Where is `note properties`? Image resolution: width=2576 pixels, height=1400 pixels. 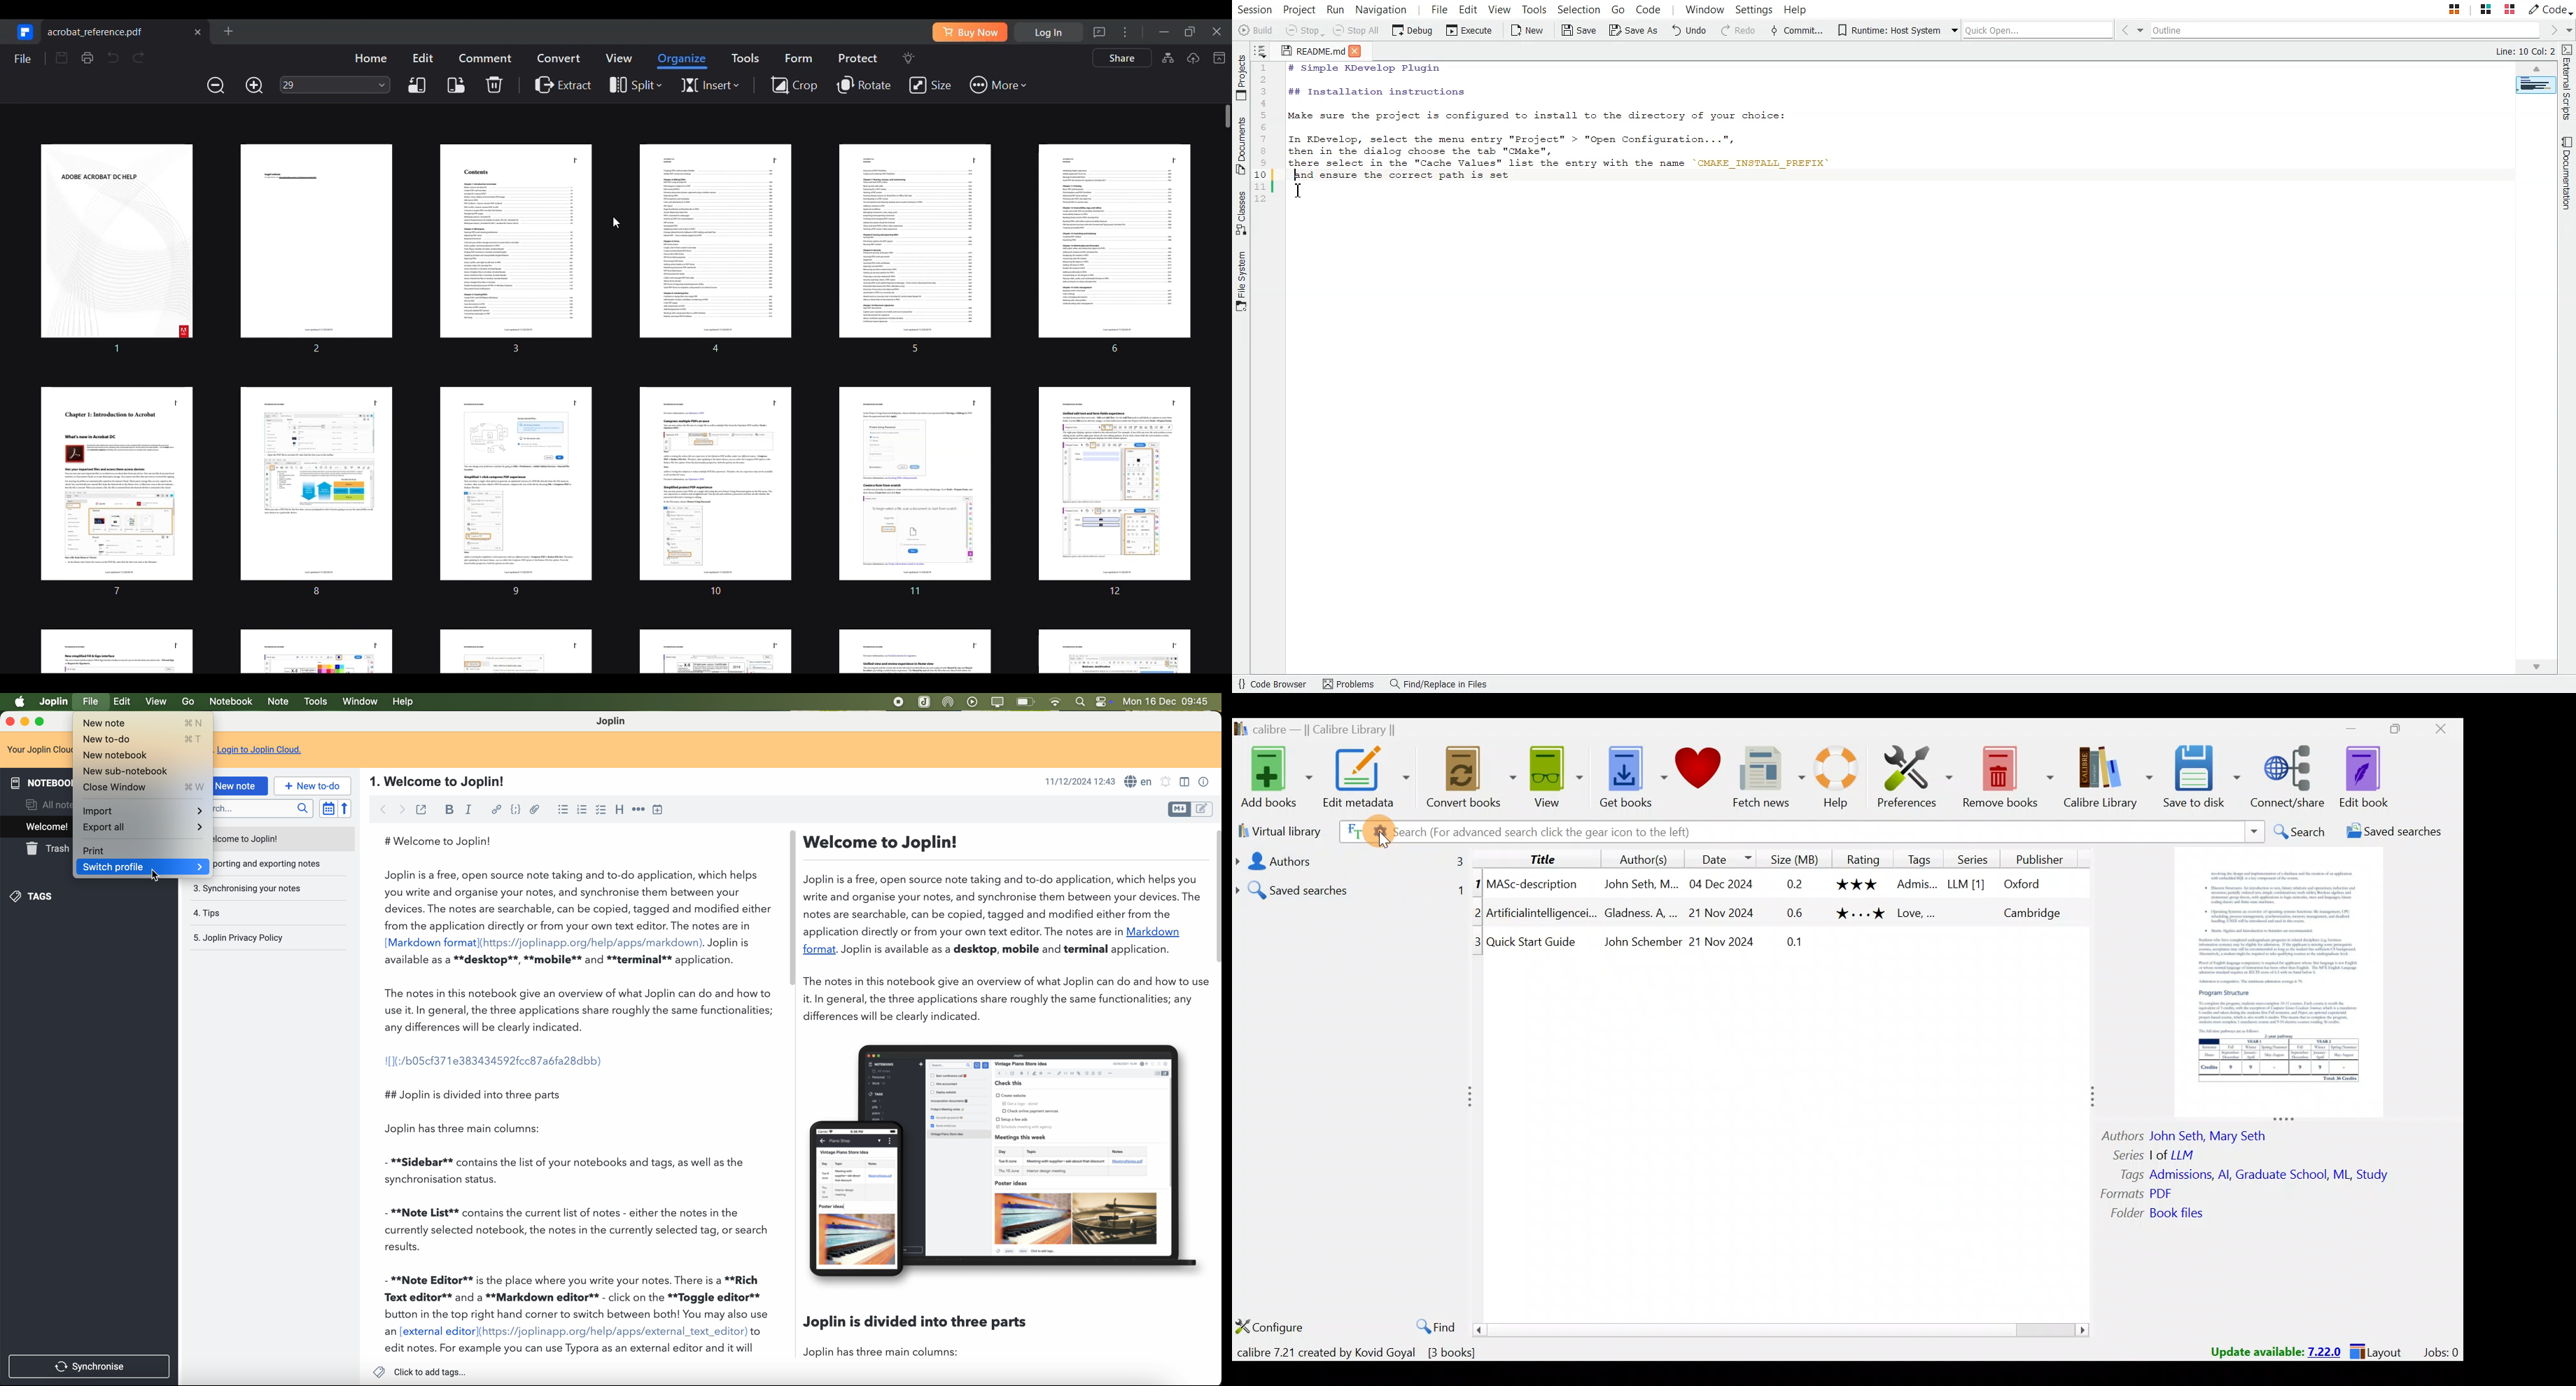 note properties is located at coordinates (1207, 782).